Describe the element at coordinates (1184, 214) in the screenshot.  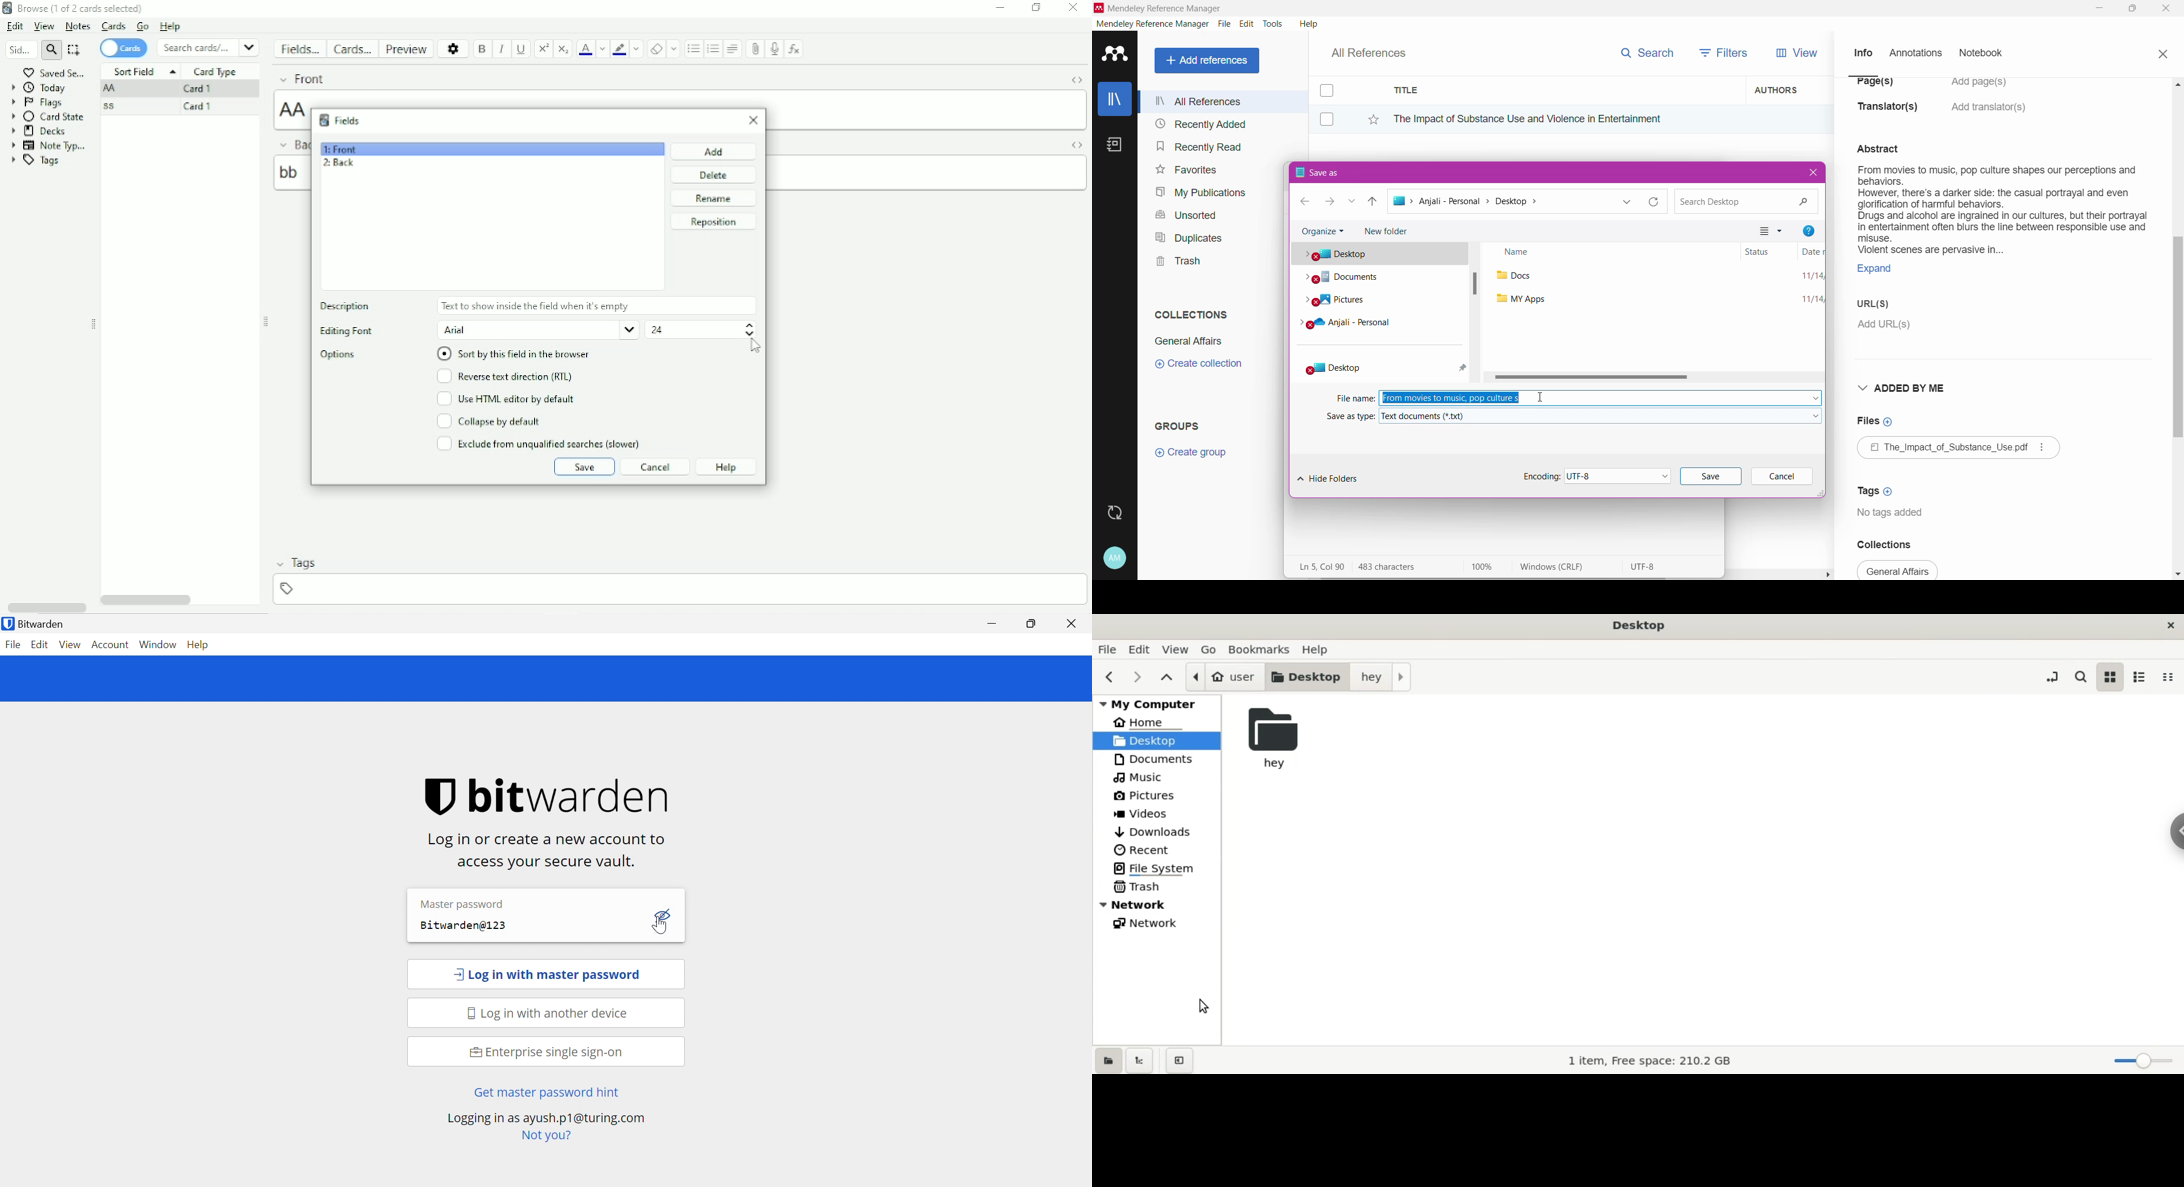
I see `Unsorted` at that location.